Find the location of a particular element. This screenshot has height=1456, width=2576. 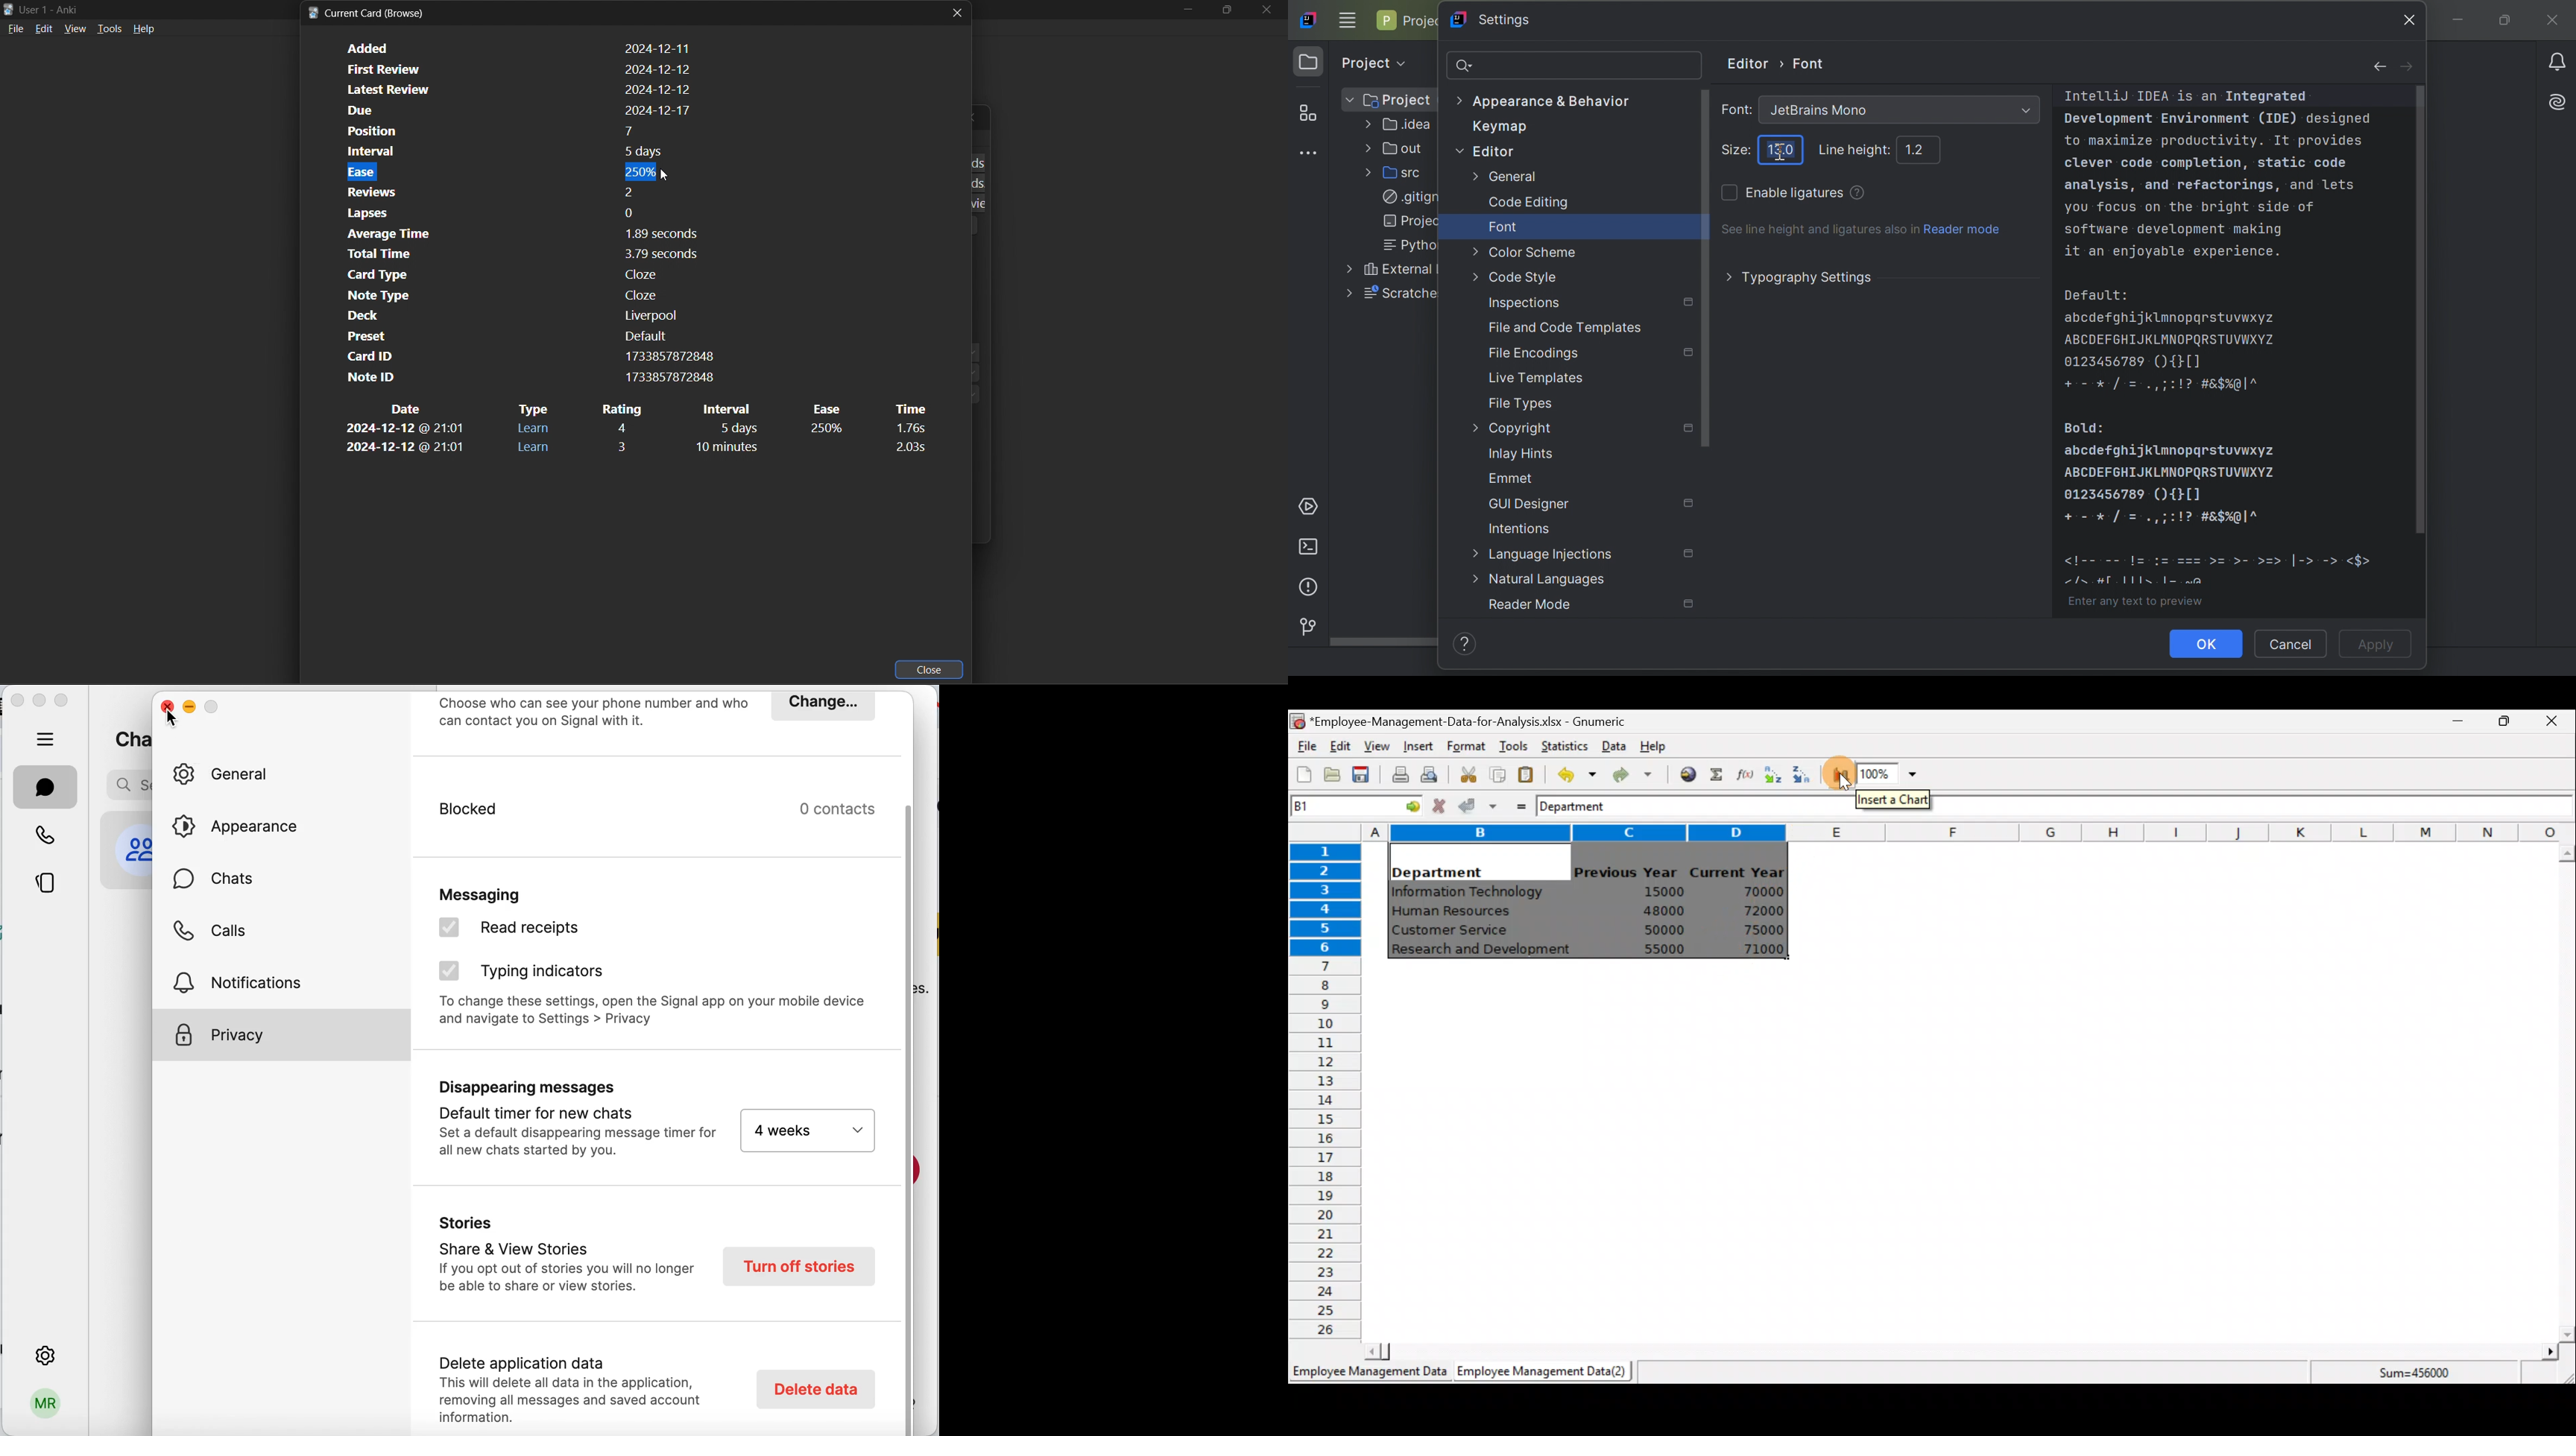

card due date is located at coordinates (515, 111).